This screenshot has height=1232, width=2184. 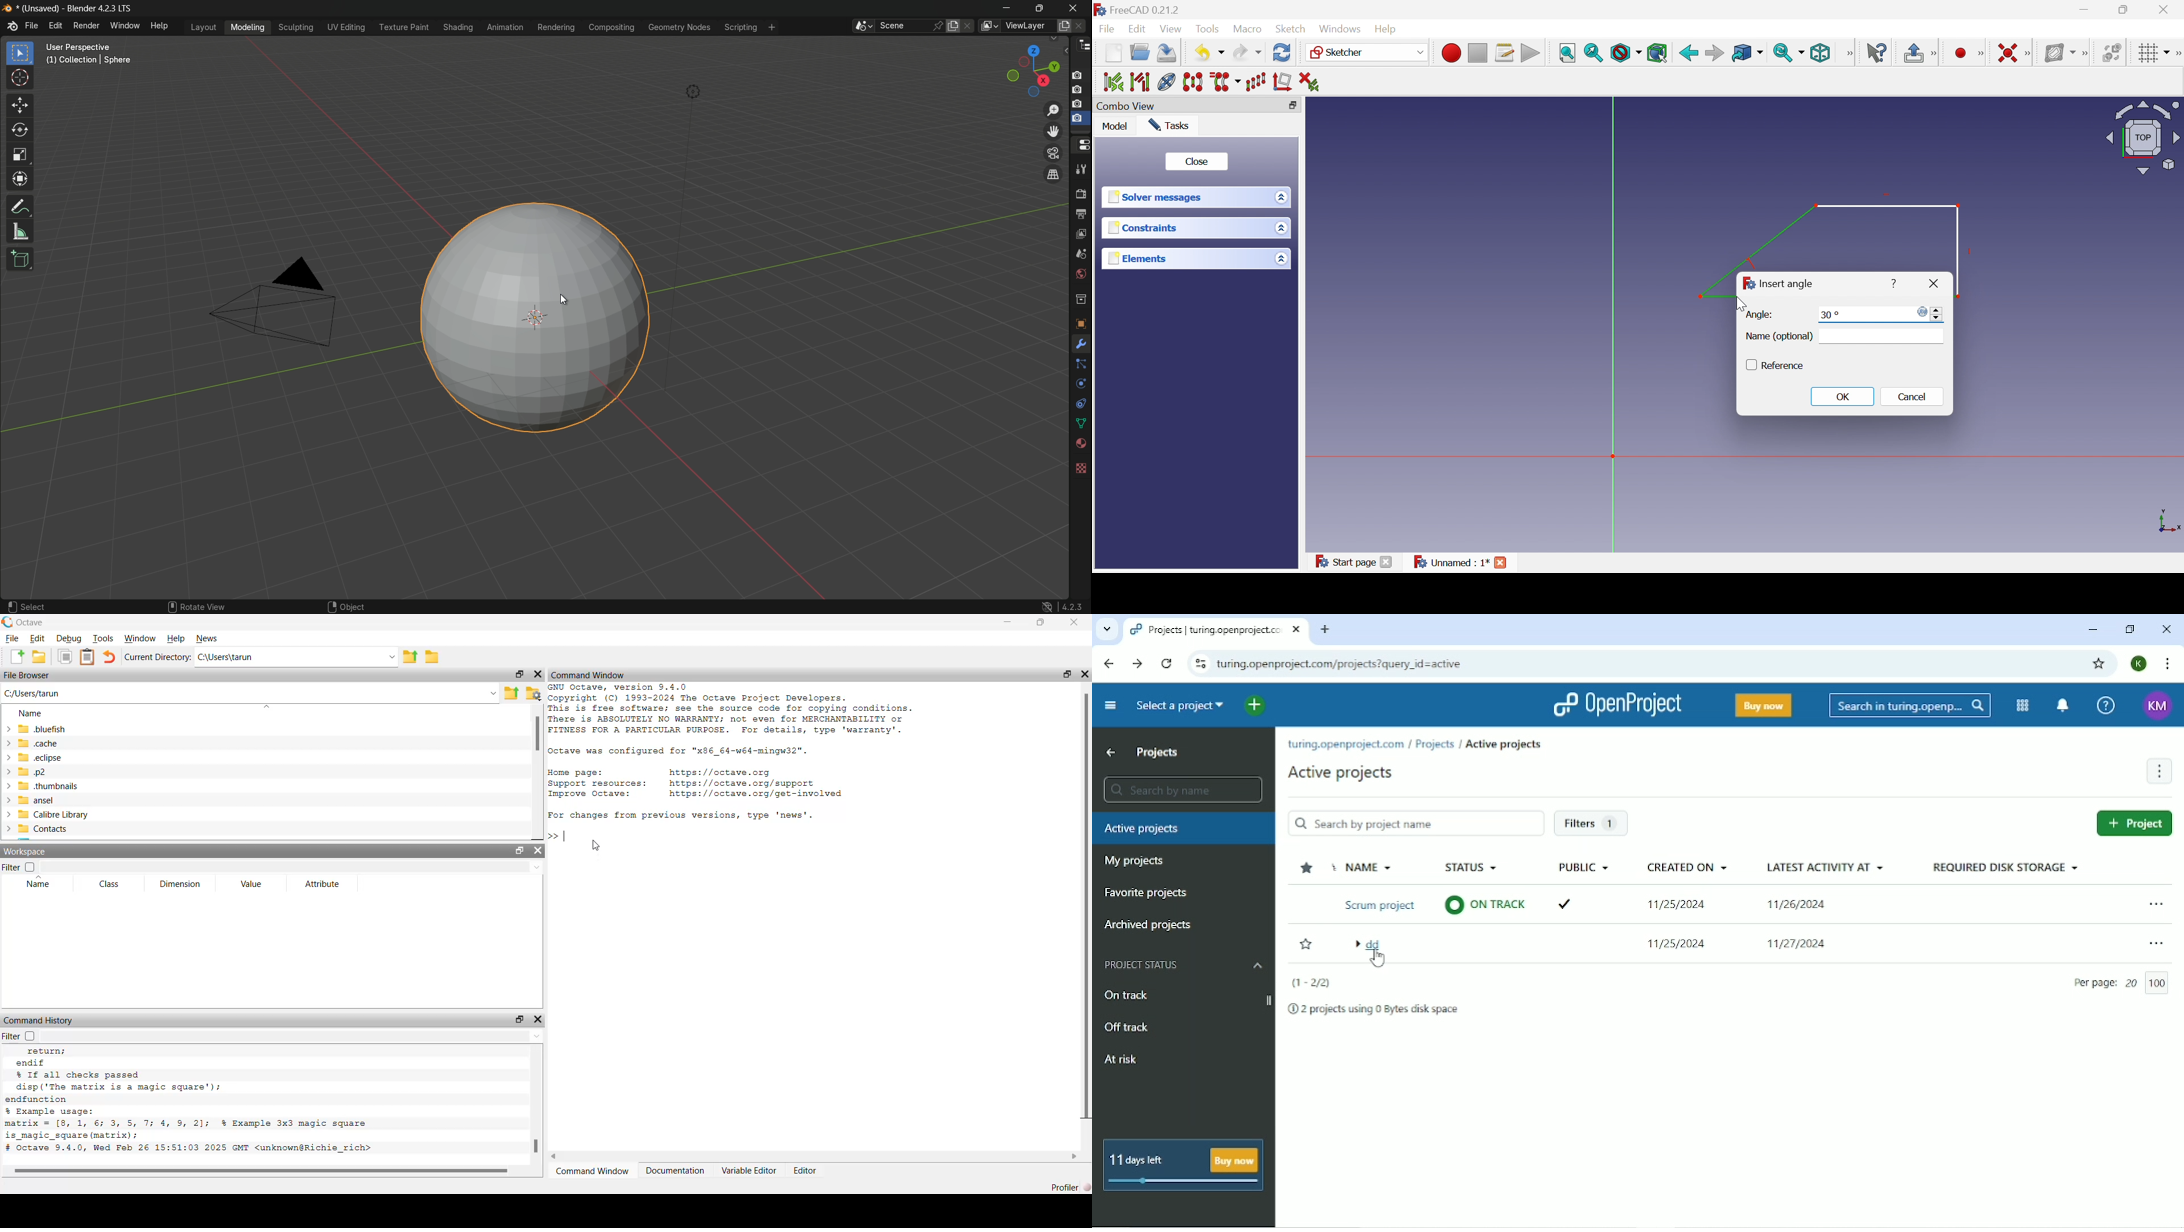 What do you see at coordinates (1027, 71) in the screenshot?
I see `rotate or preset viewpoint` at bounding box center [1027, 71].